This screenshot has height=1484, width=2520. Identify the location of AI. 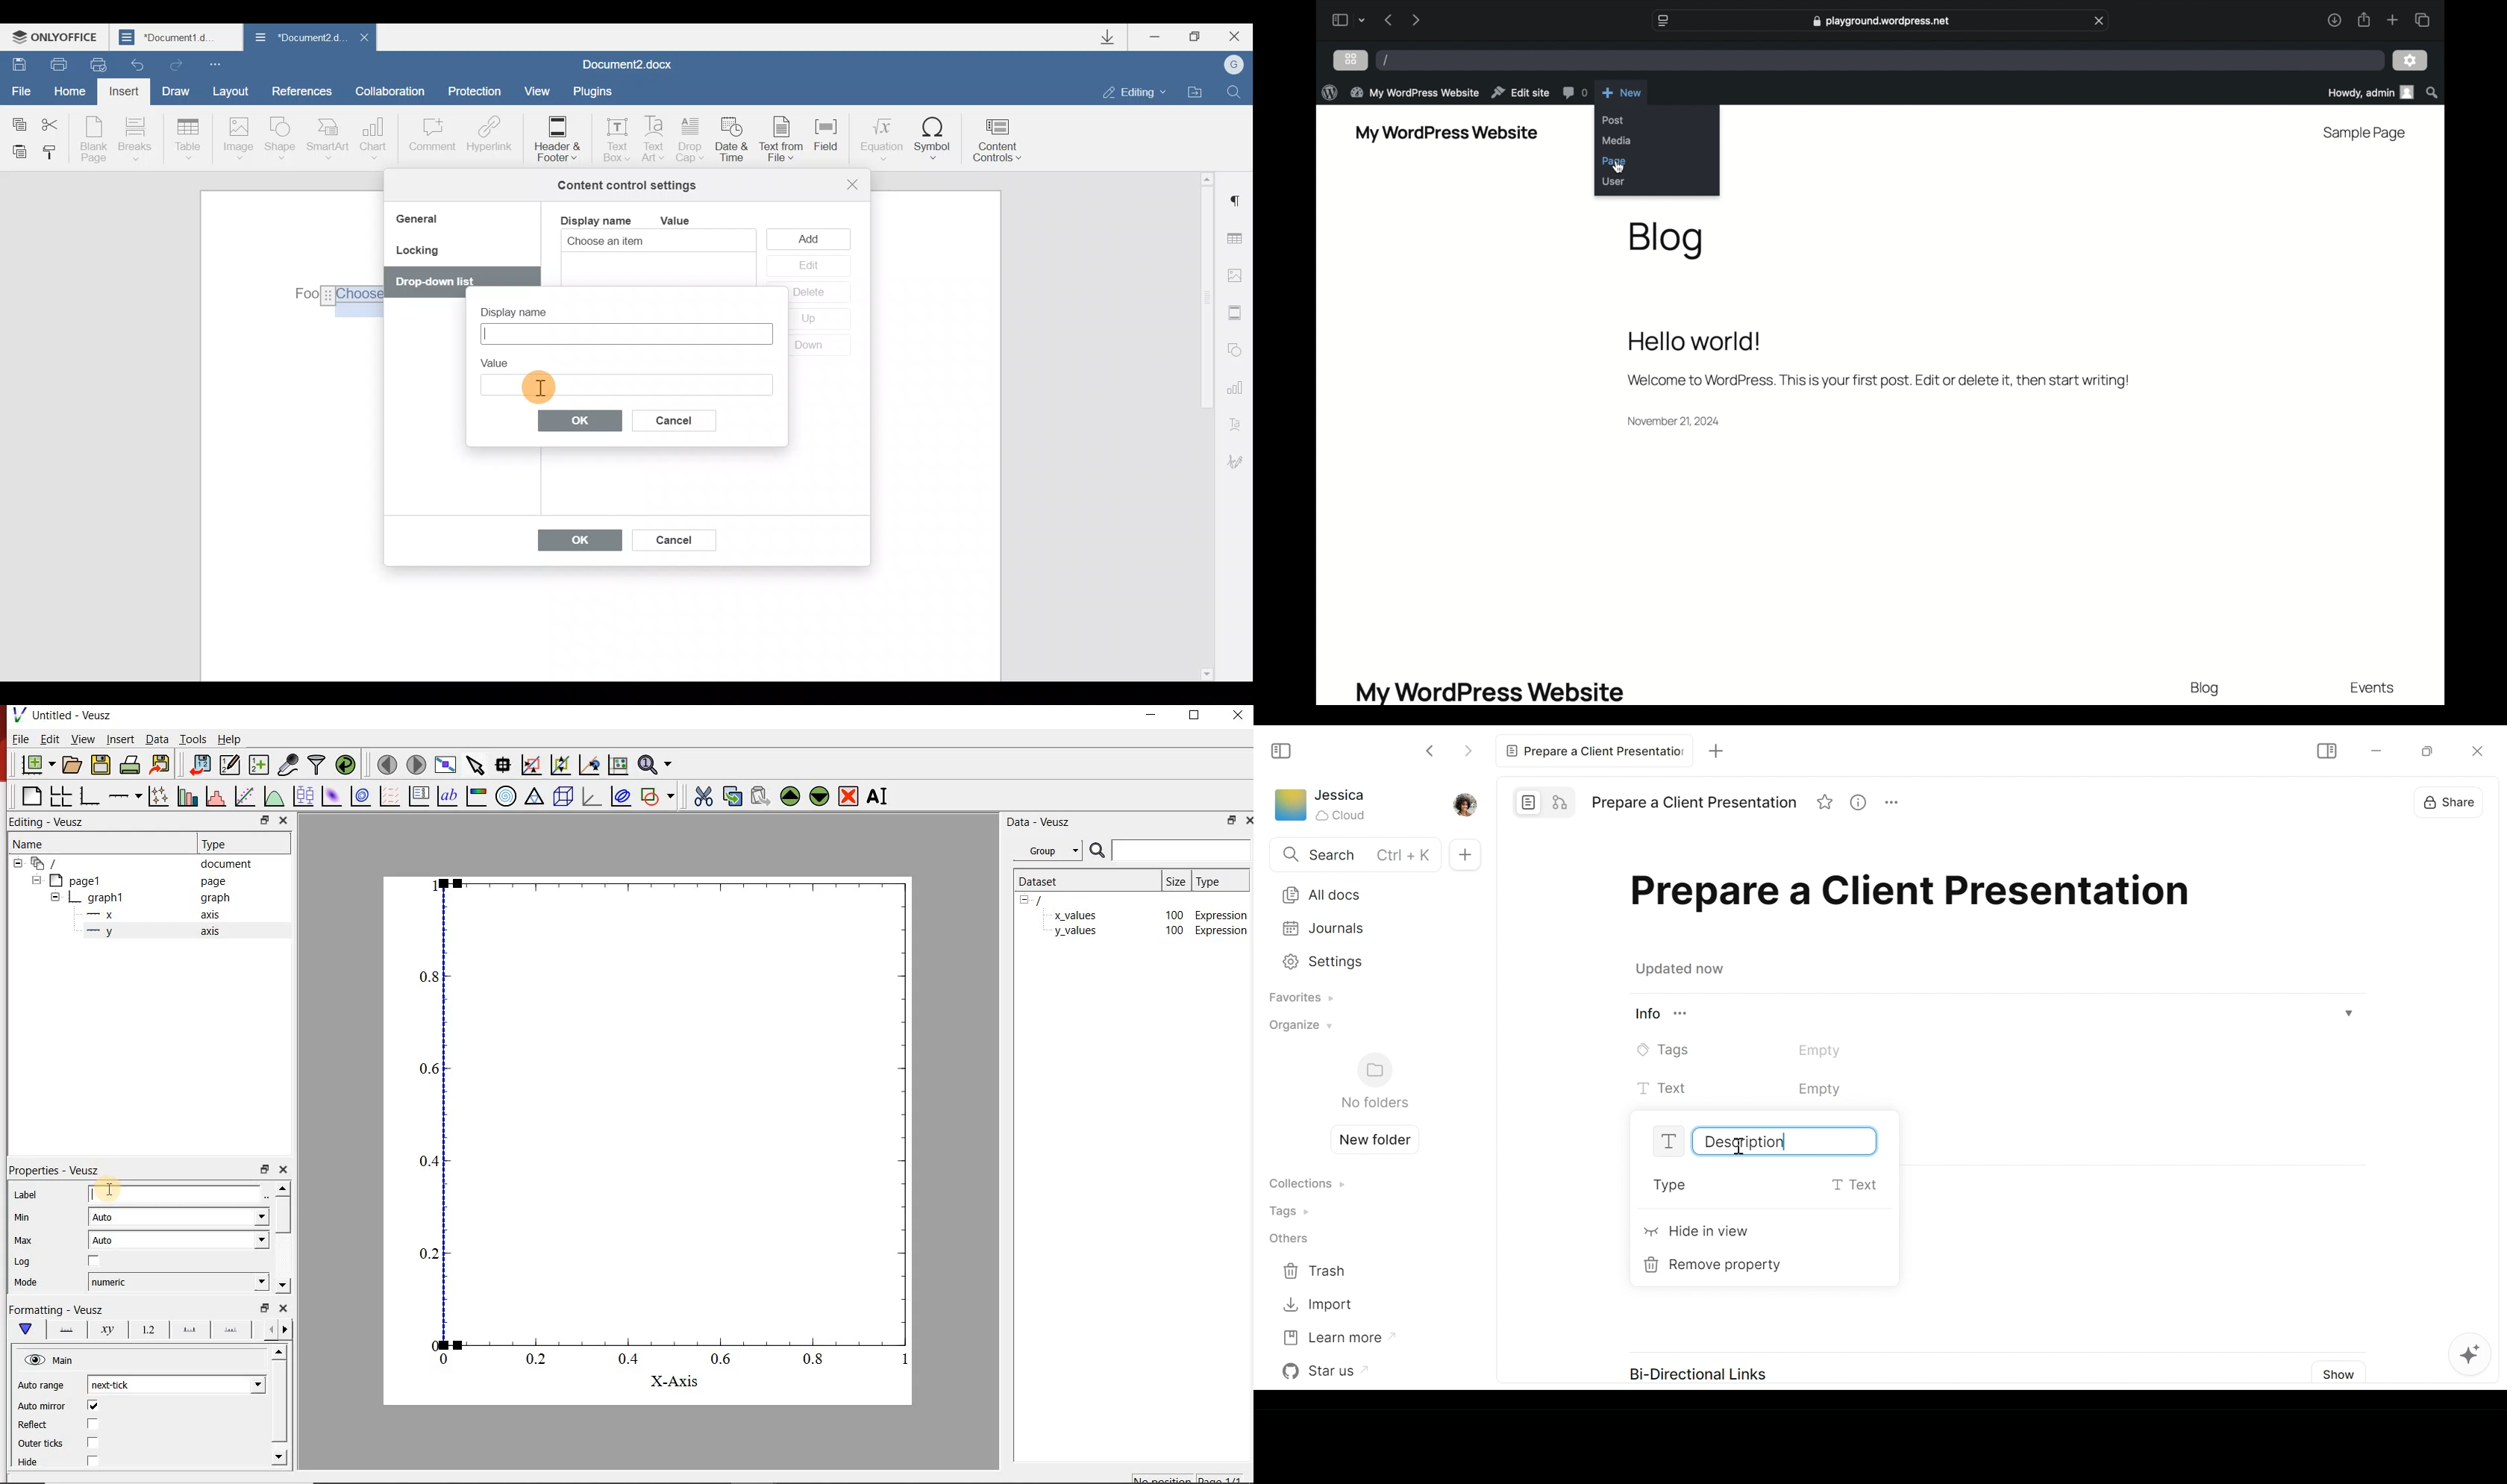
(2472, 1355).